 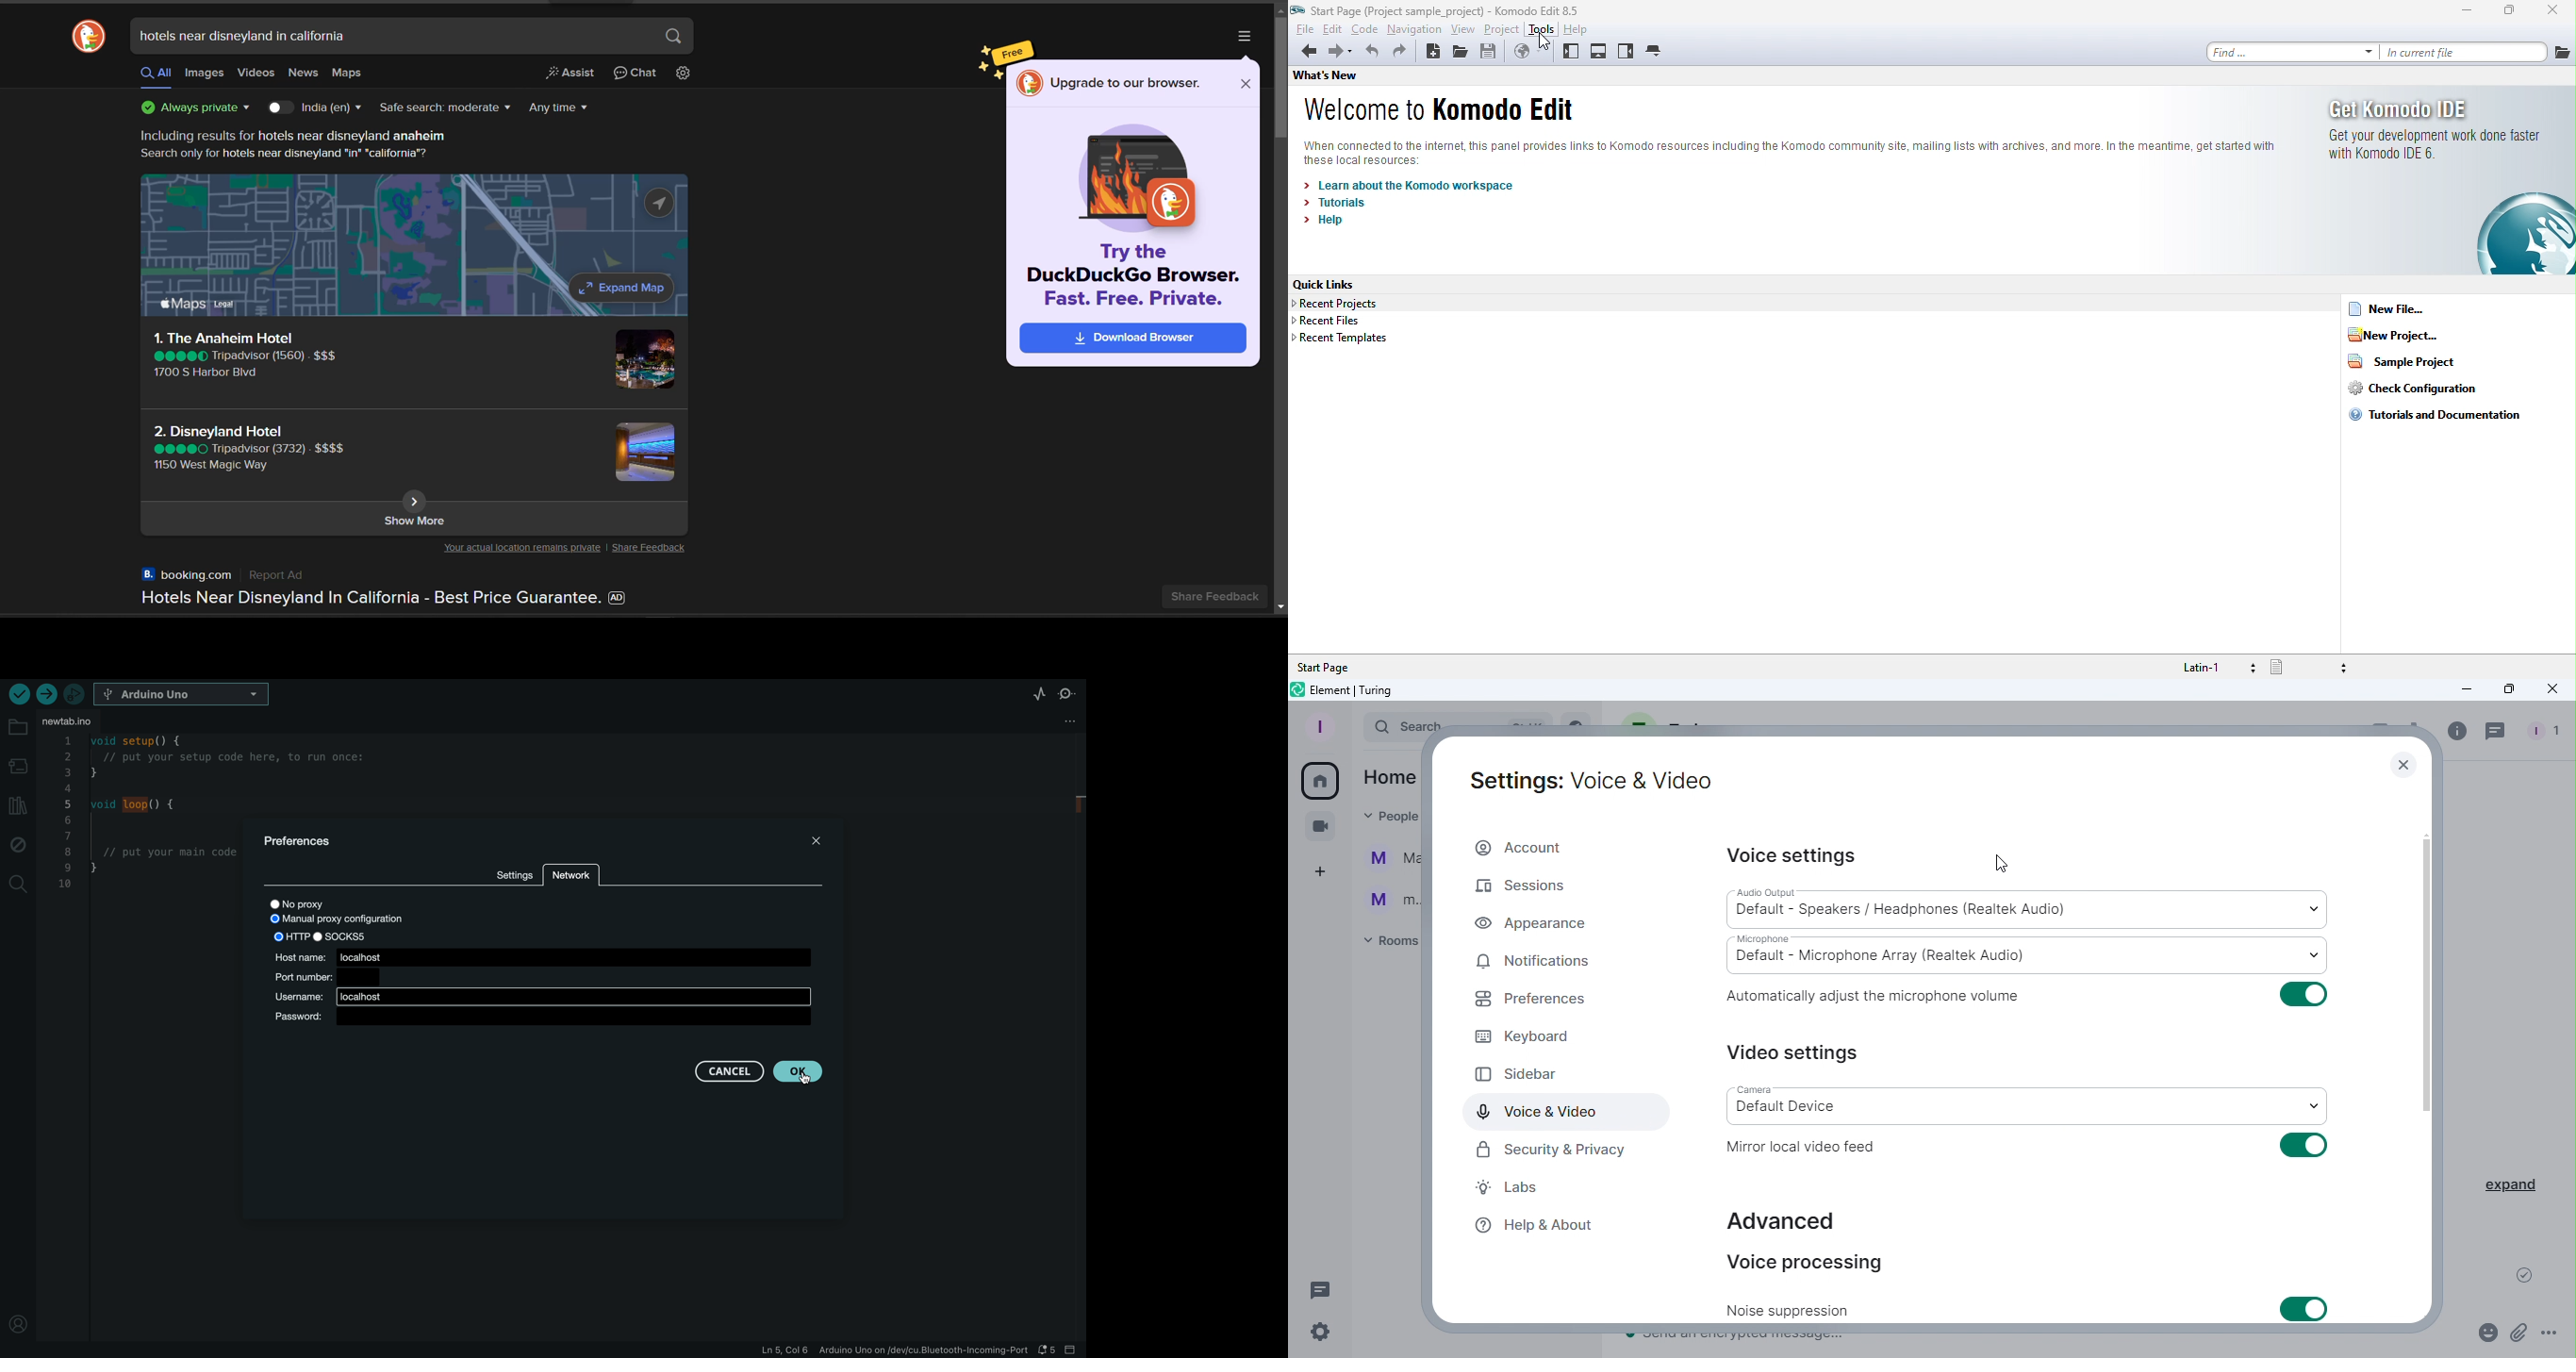 I want to click on Element icon, so click(x=1367, y=691).